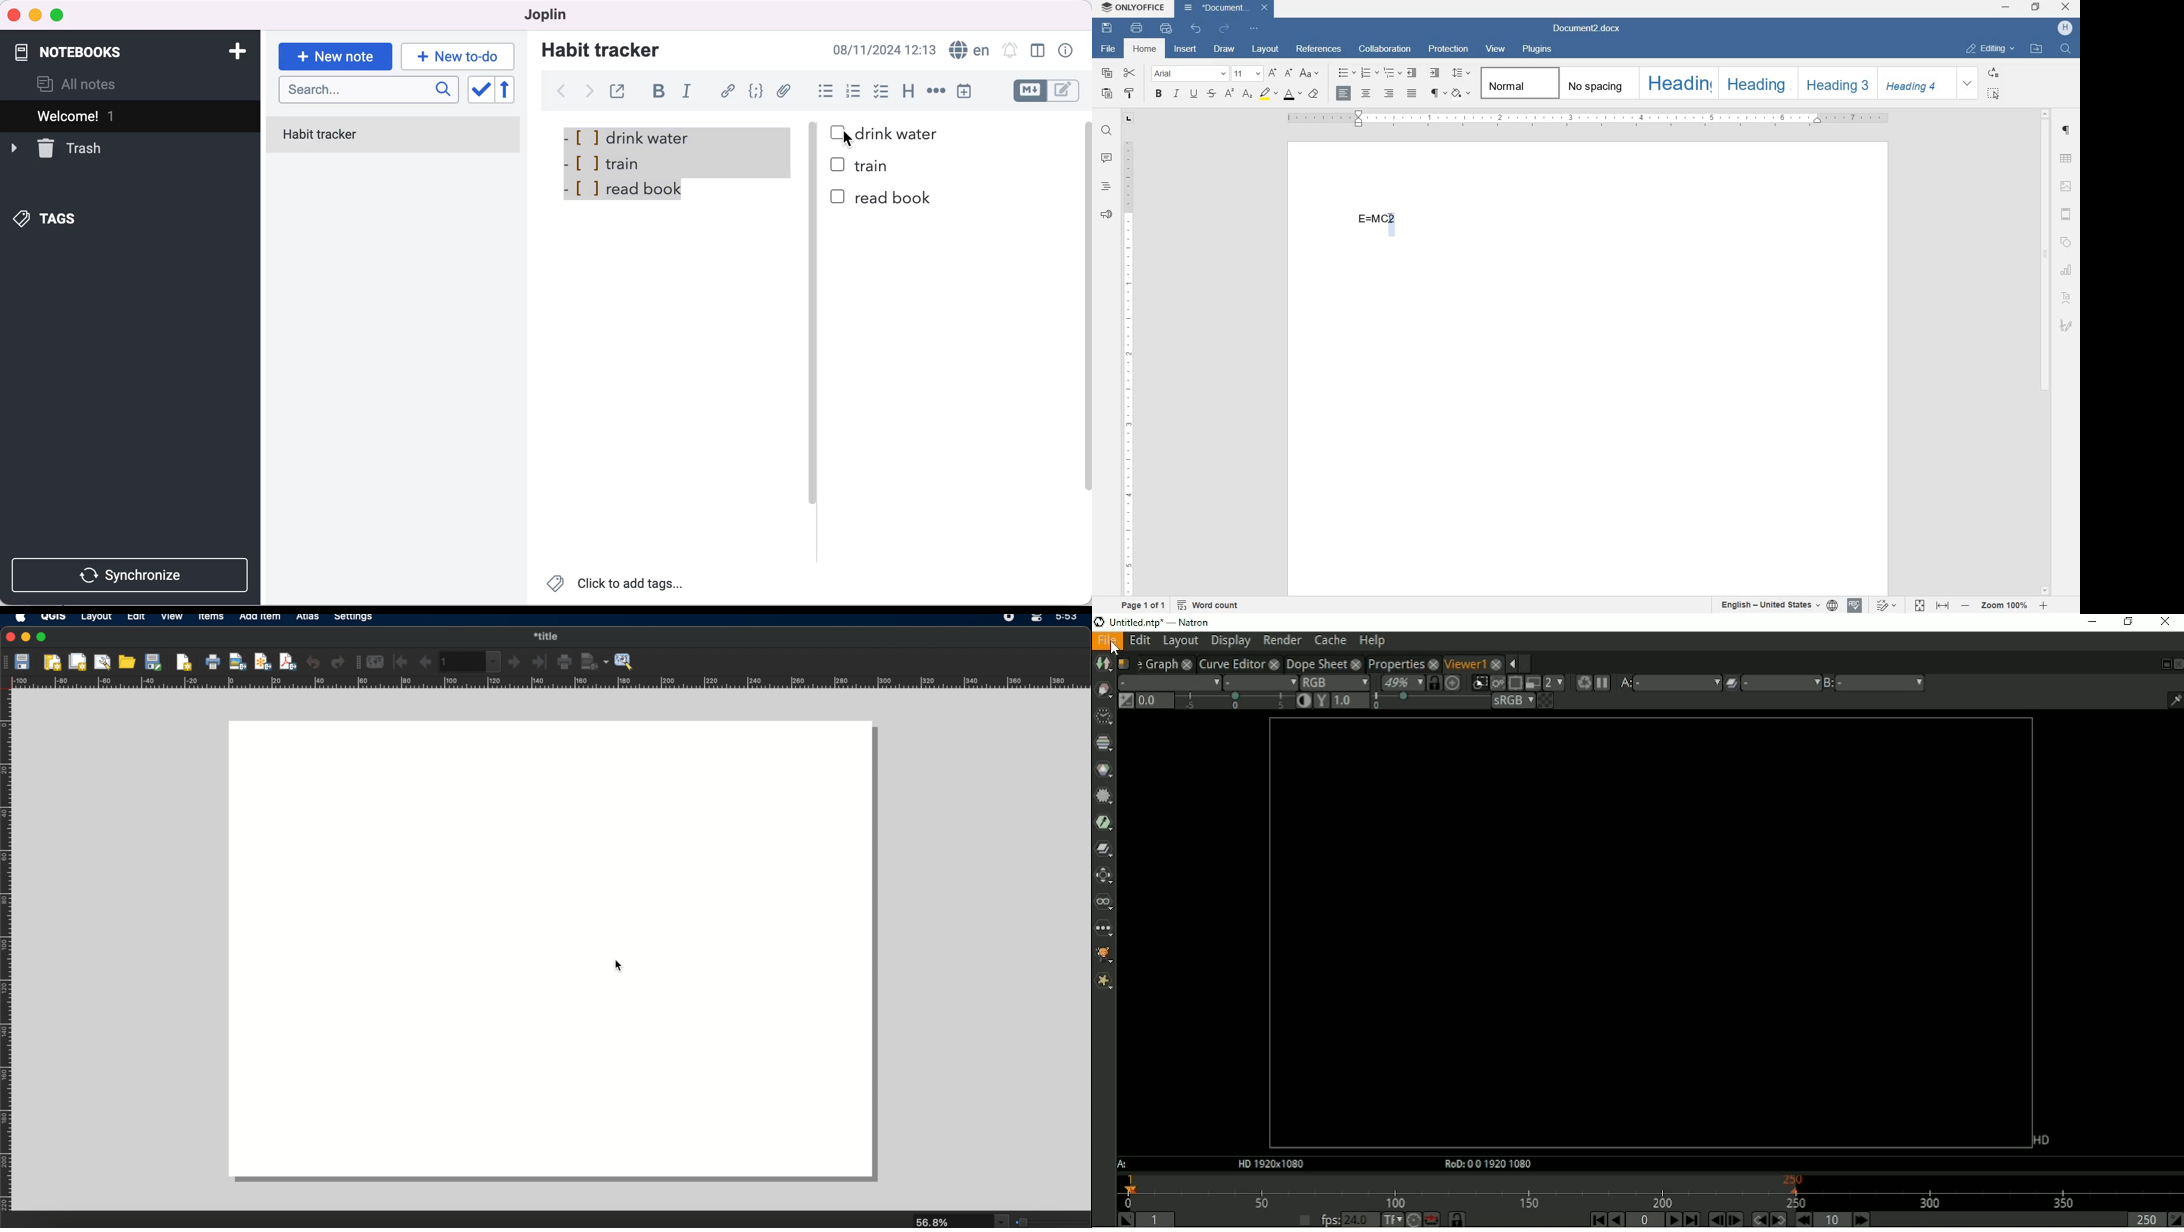  What do you see at coordinates (898, 134) in the screenshot?
I see `Drink water` at bounding box center [898, 134].